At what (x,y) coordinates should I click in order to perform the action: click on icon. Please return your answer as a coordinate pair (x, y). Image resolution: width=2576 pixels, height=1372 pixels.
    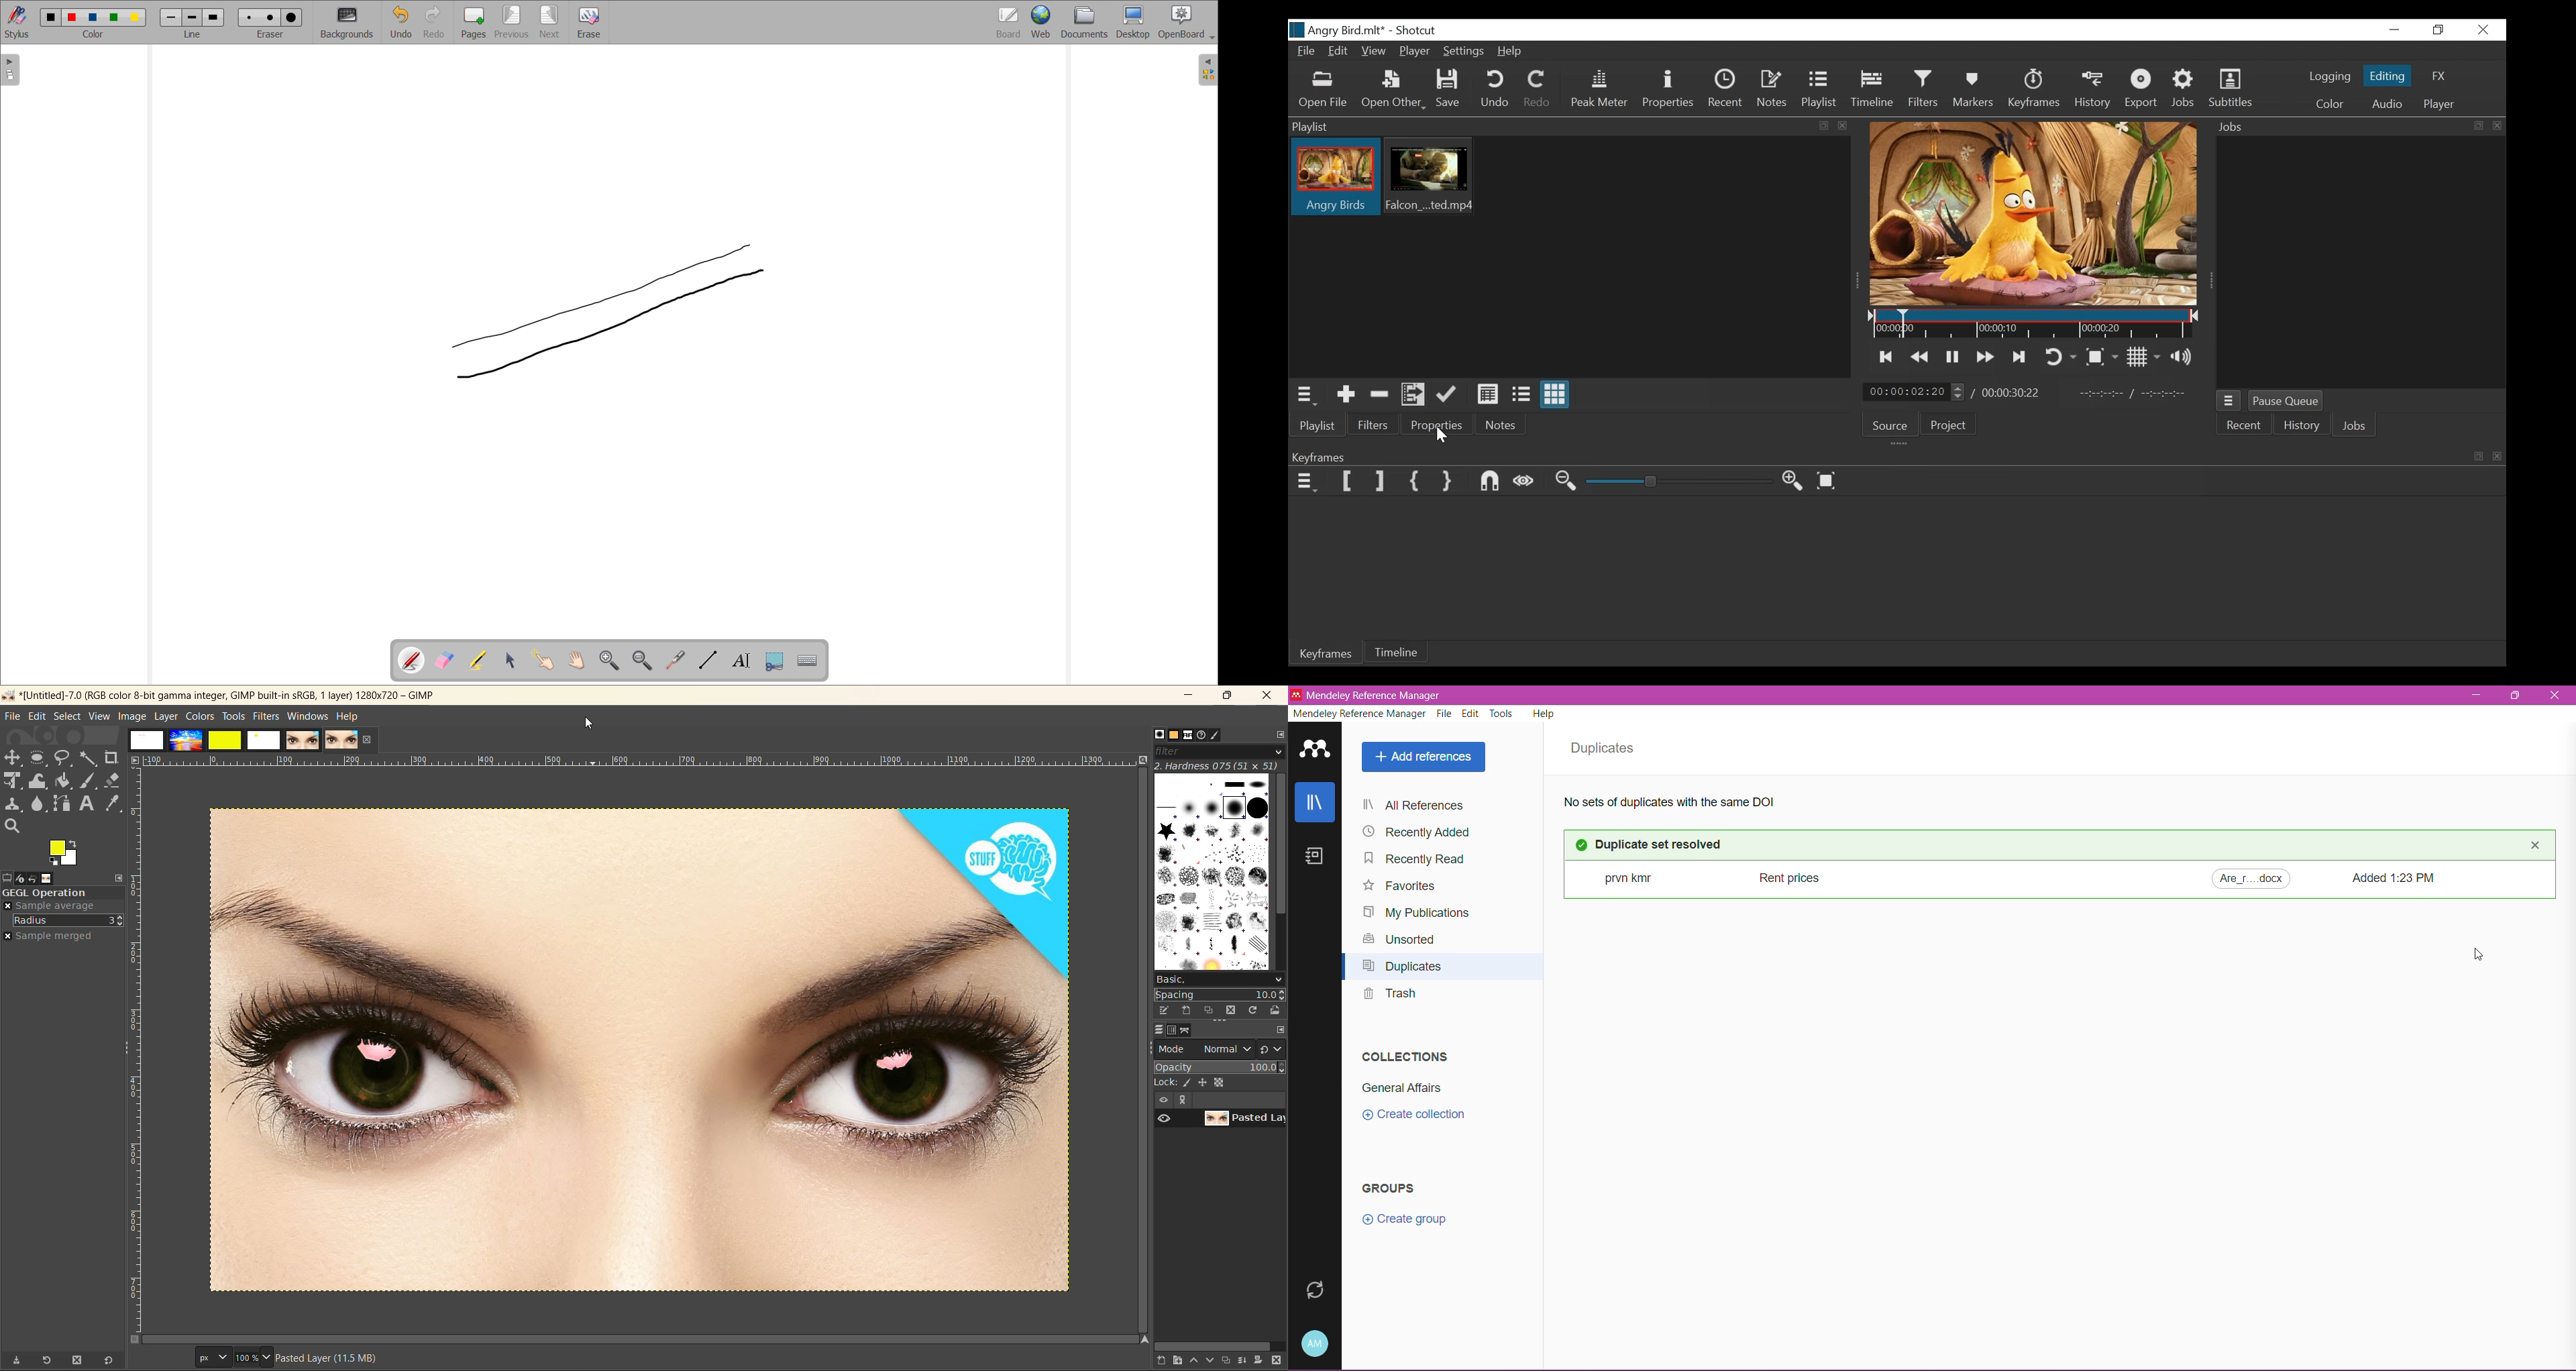
    Looking at the image, I should click on (1297, 695).